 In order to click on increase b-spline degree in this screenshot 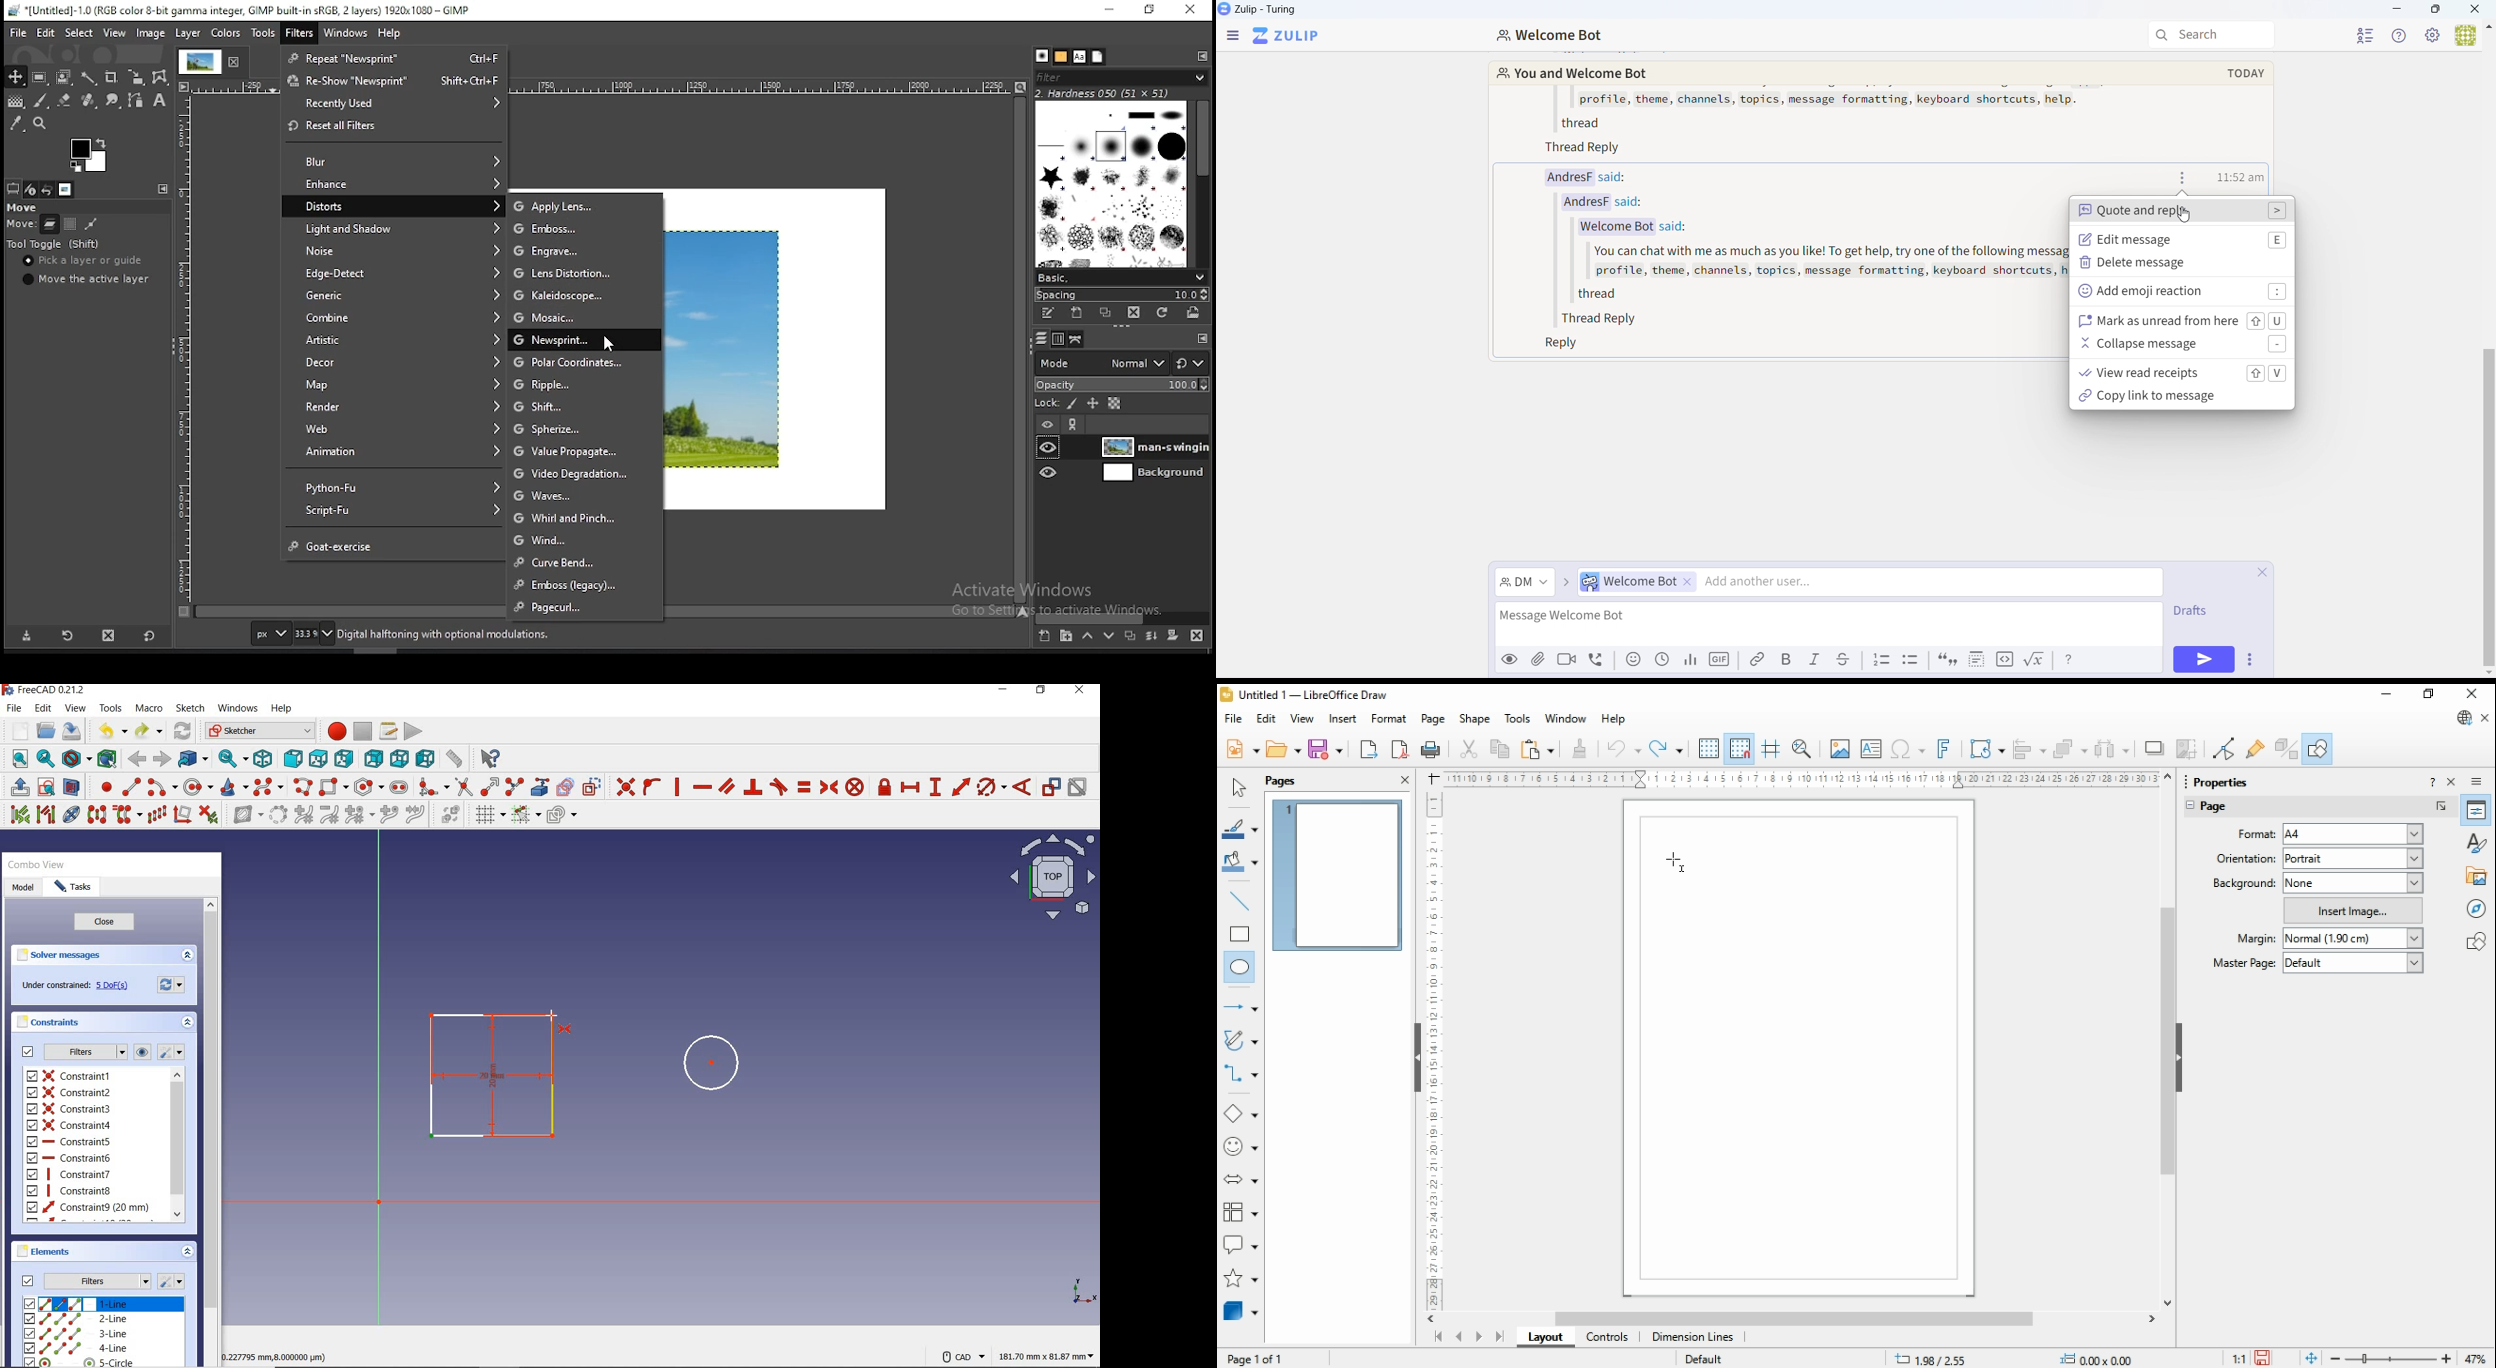, I will do `click(303, 816)`.